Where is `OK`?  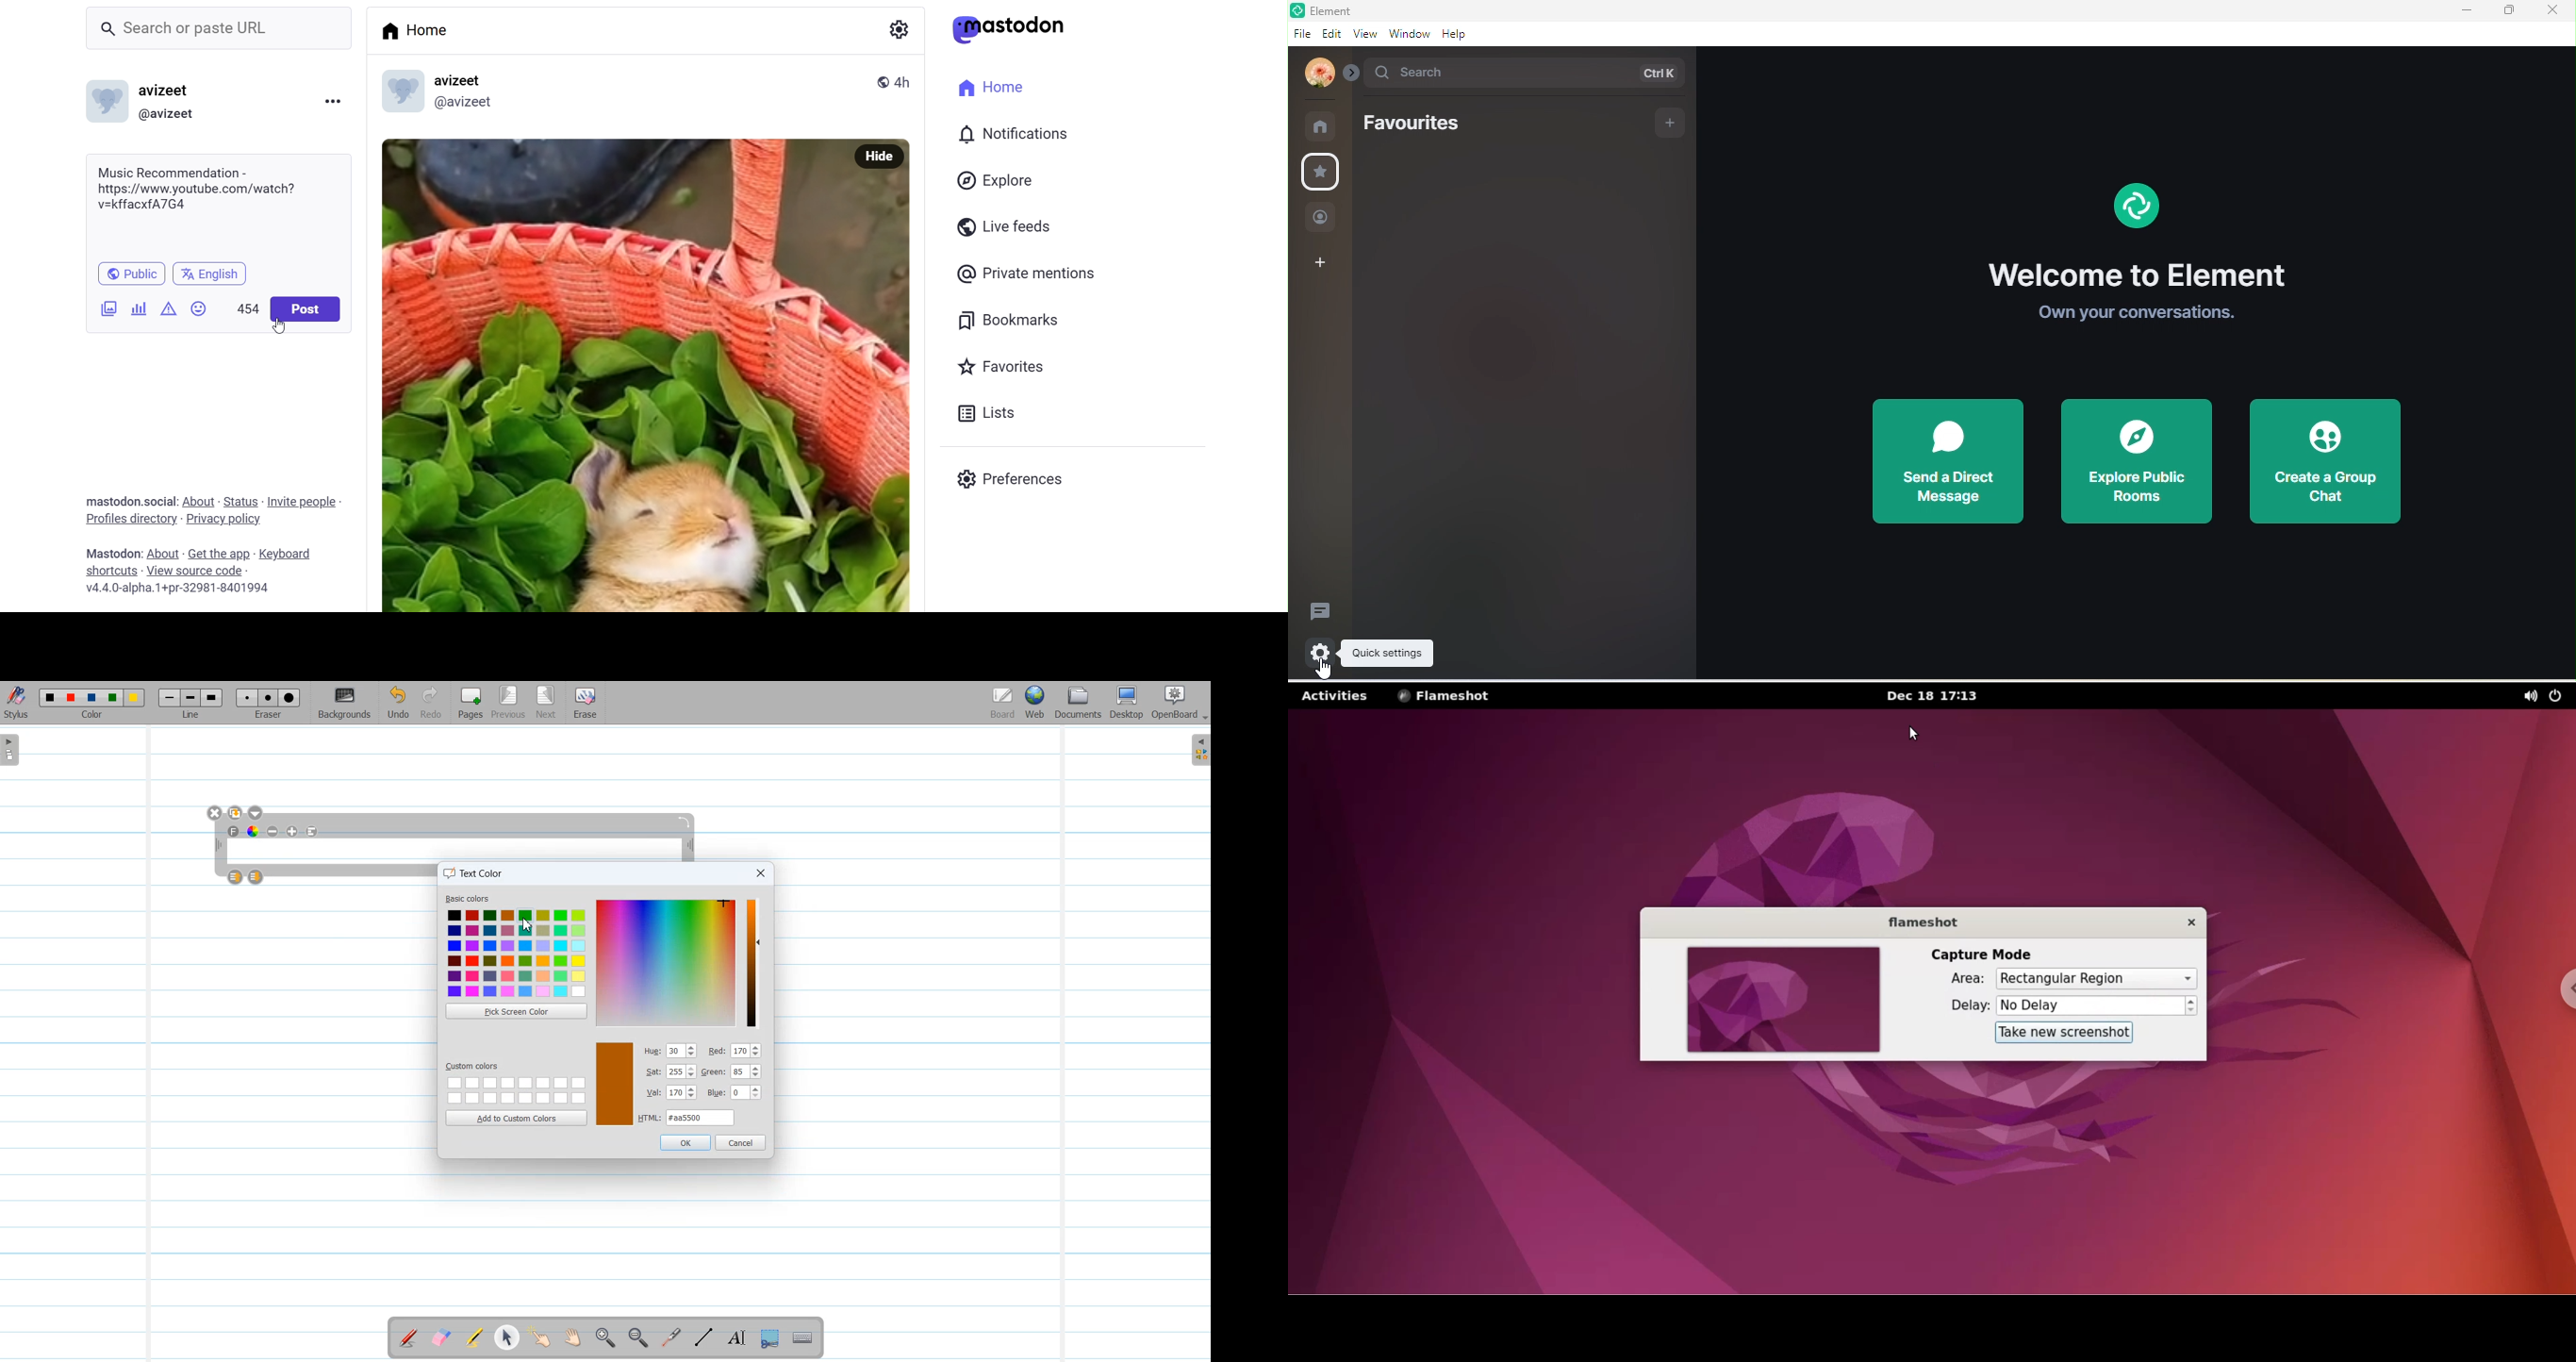
OK is located at coordinates (685, 1142).